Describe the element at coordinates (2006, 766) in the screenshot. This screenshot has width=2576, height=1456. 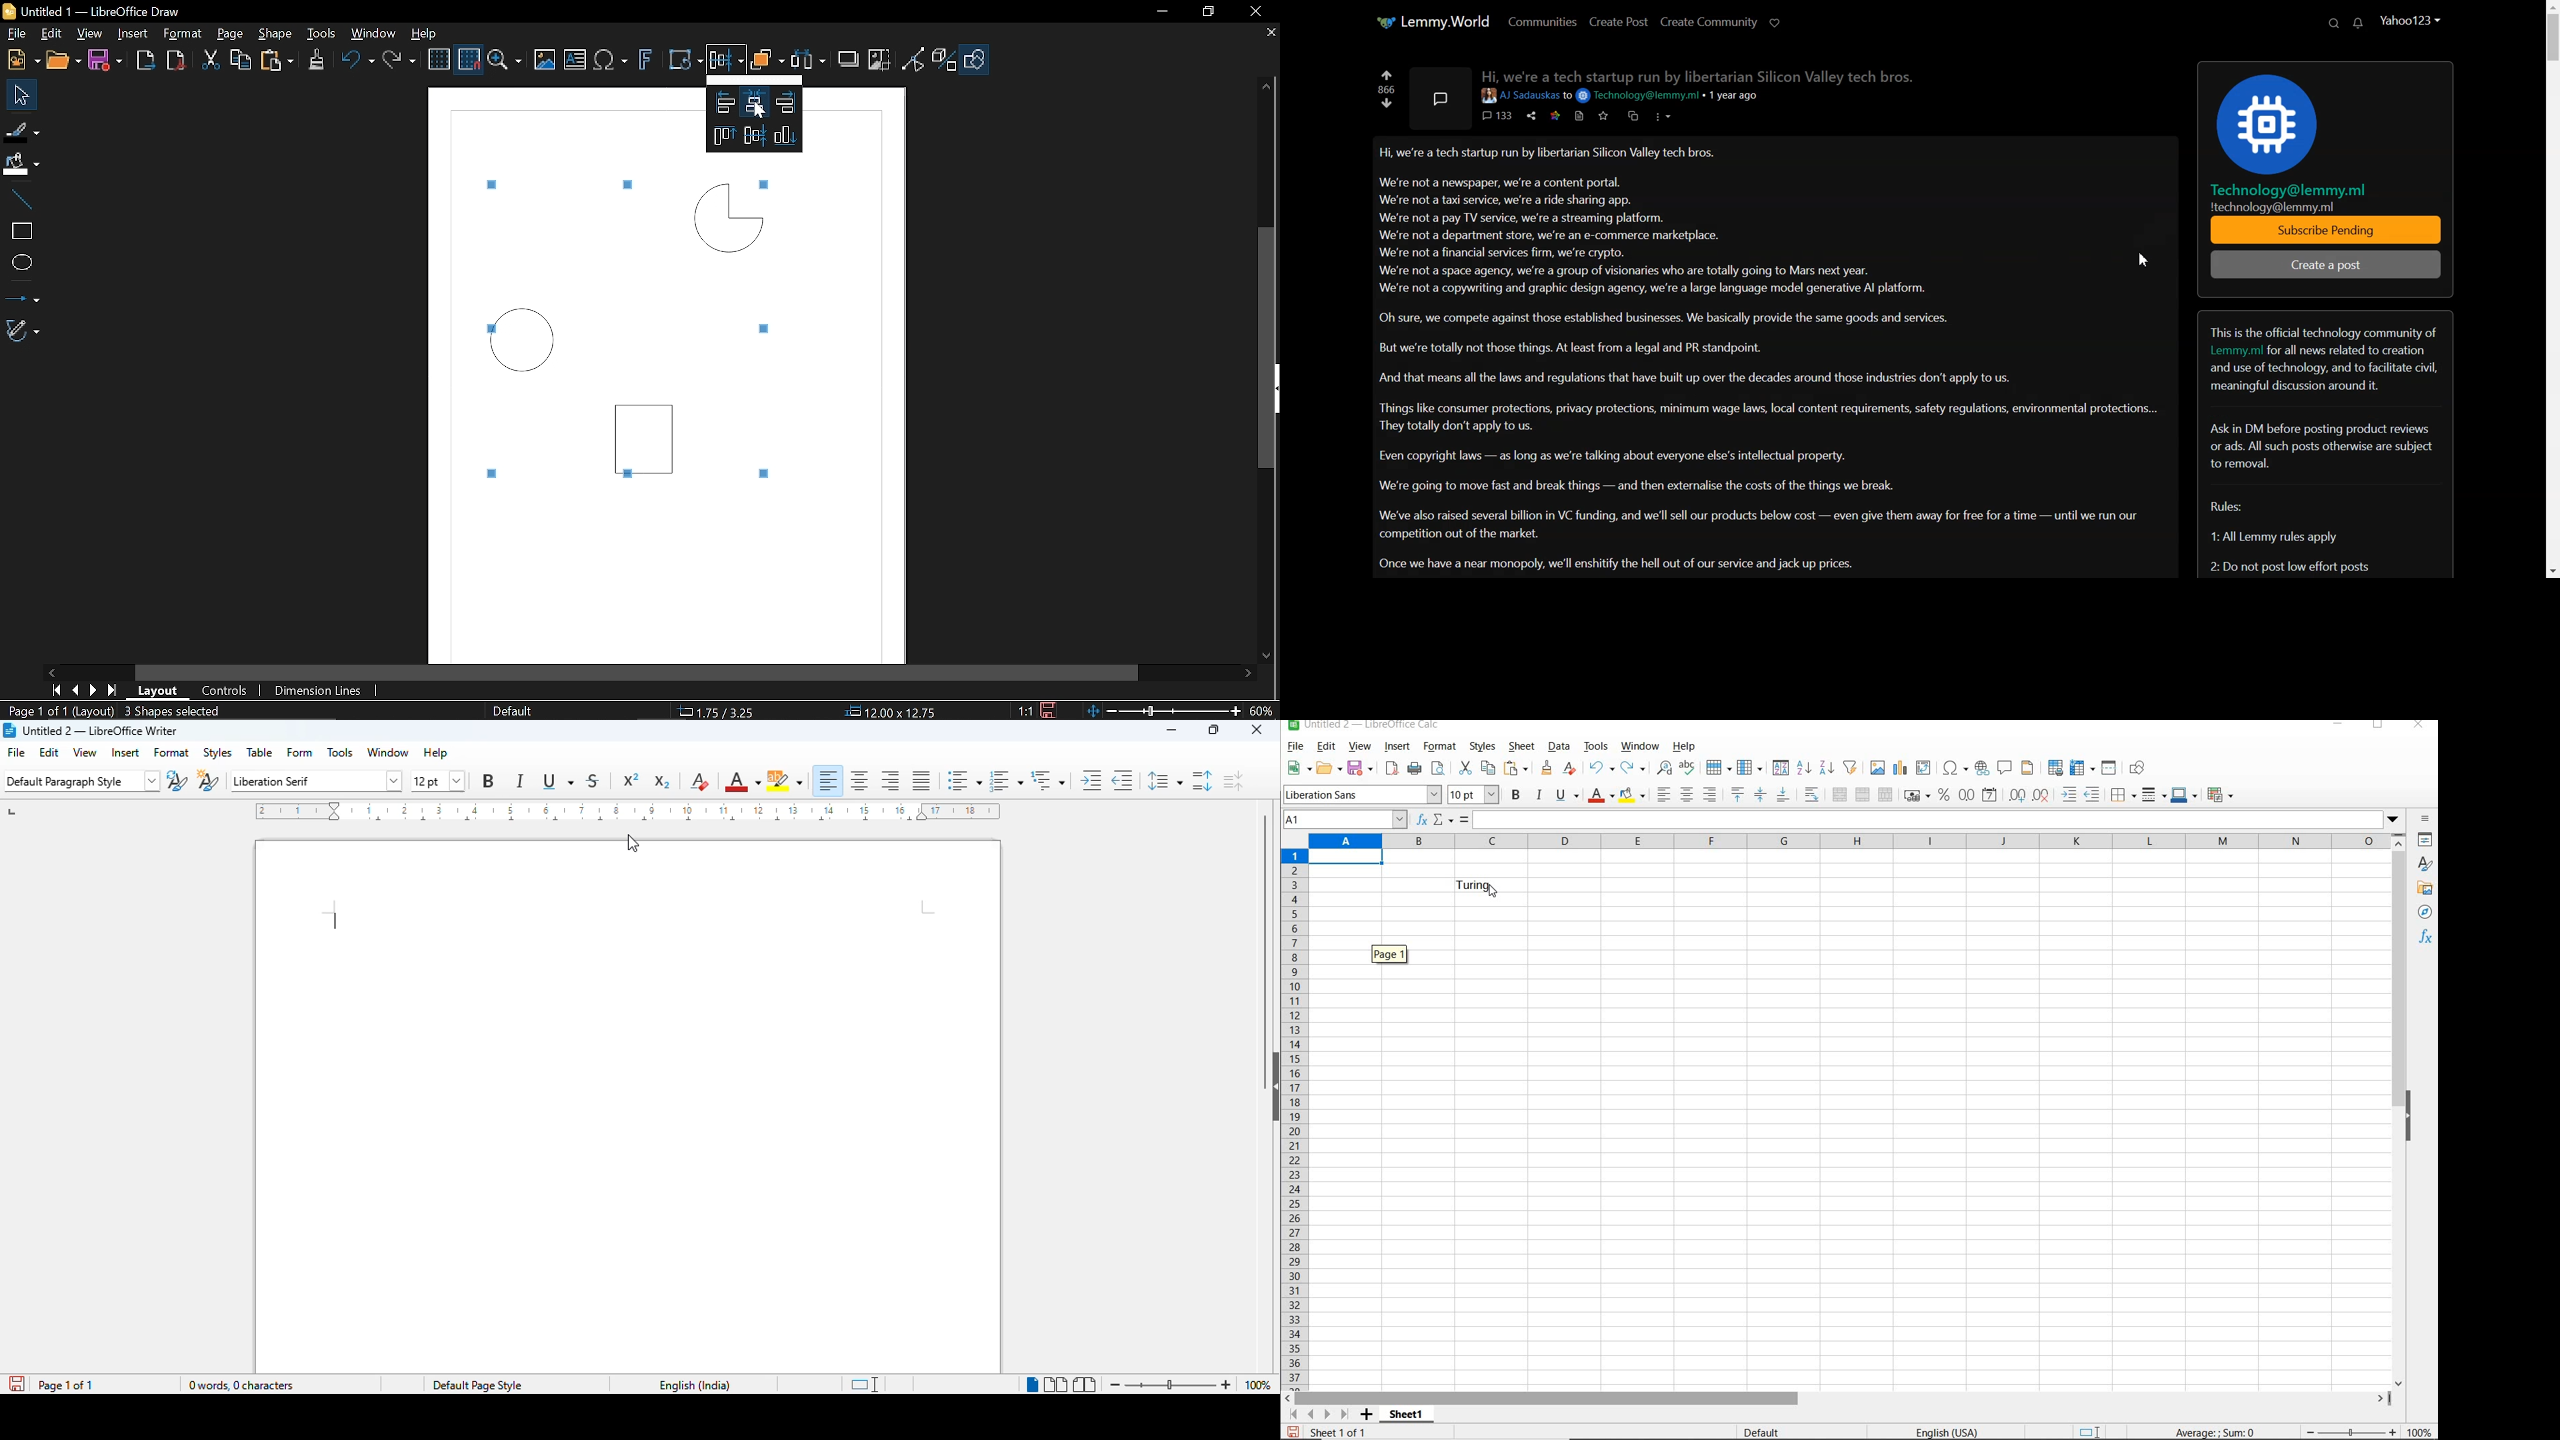
I see `INSERT COMMENT` at that location.